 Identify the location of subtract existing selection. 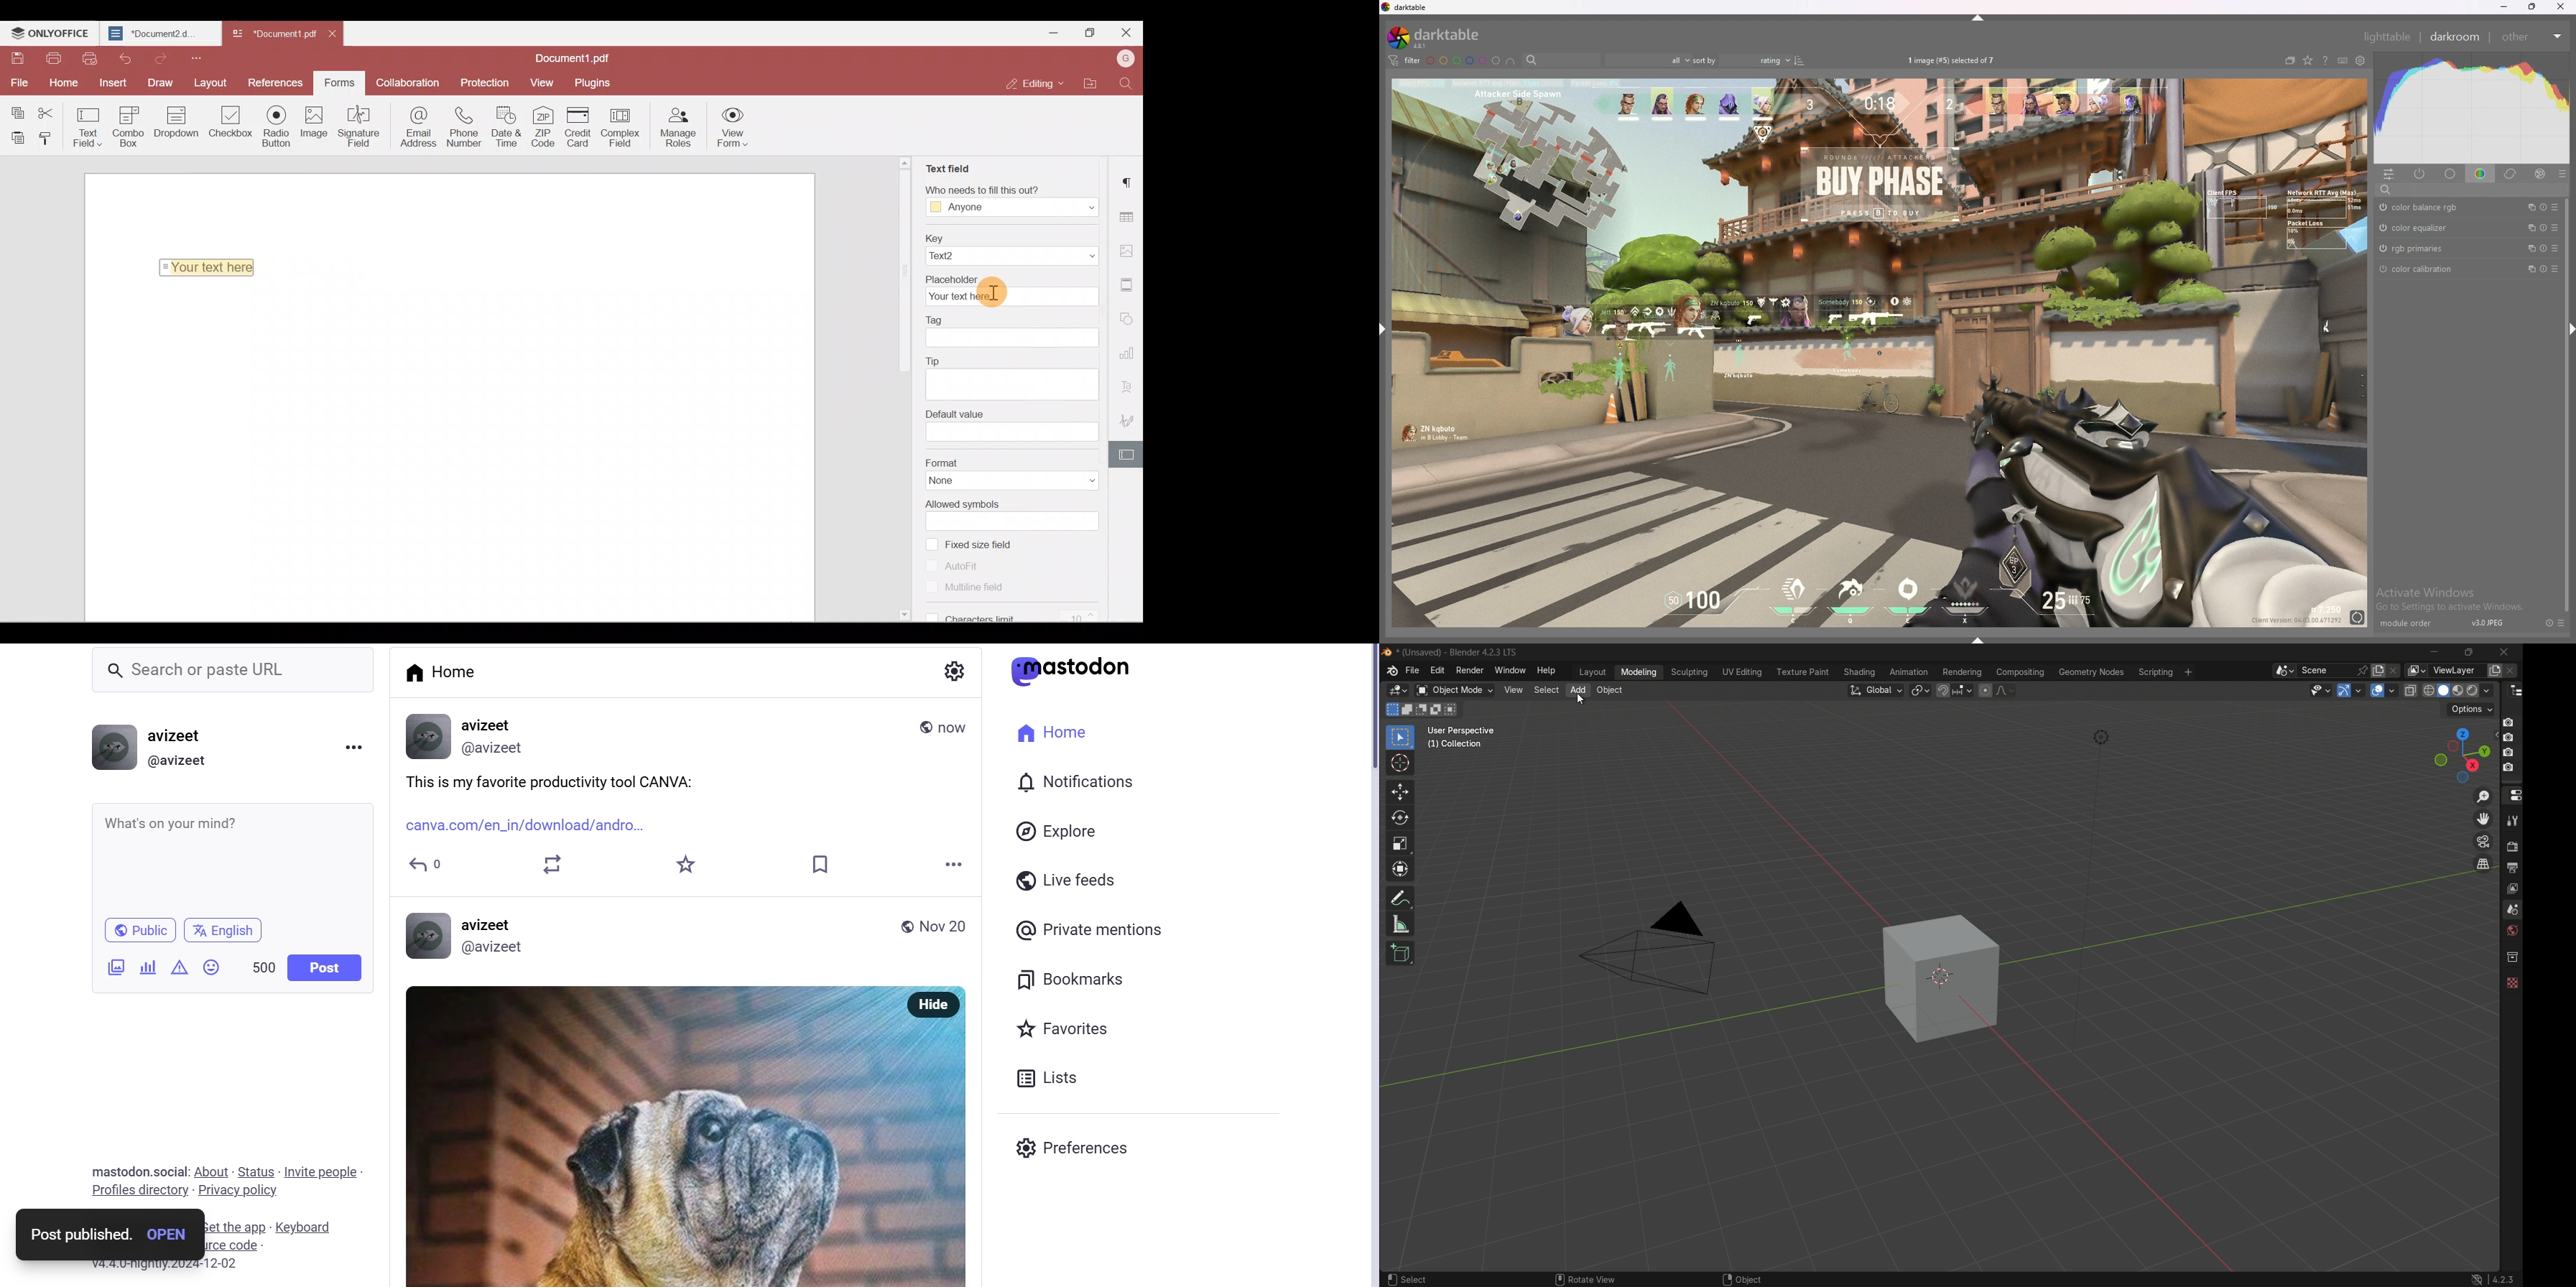
(1423, 709).